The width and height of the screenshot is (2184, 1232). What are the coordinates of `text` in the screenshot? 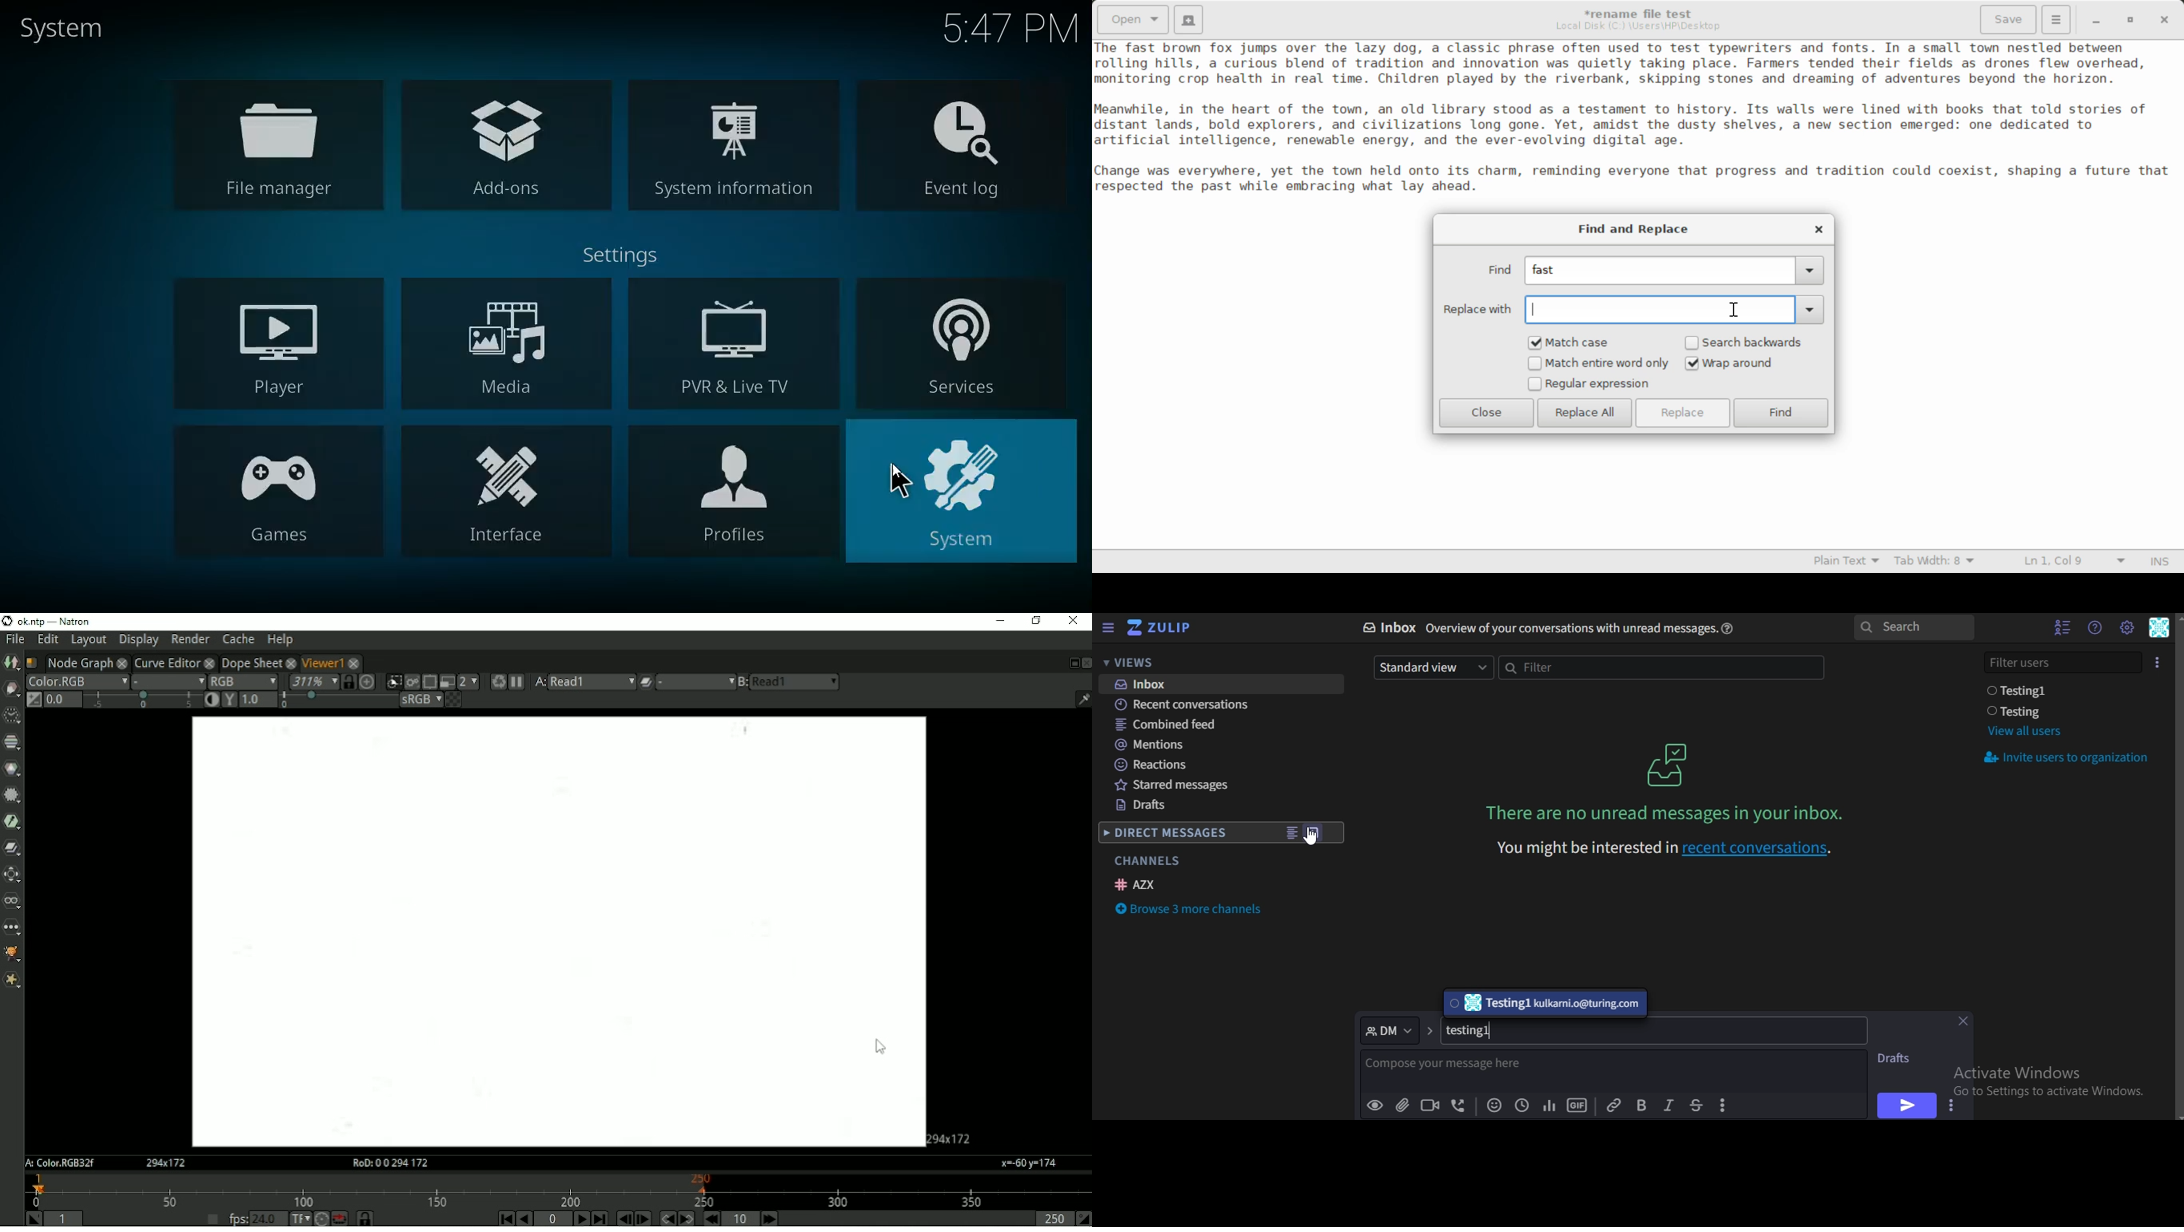 It's located at (1474, 1031).